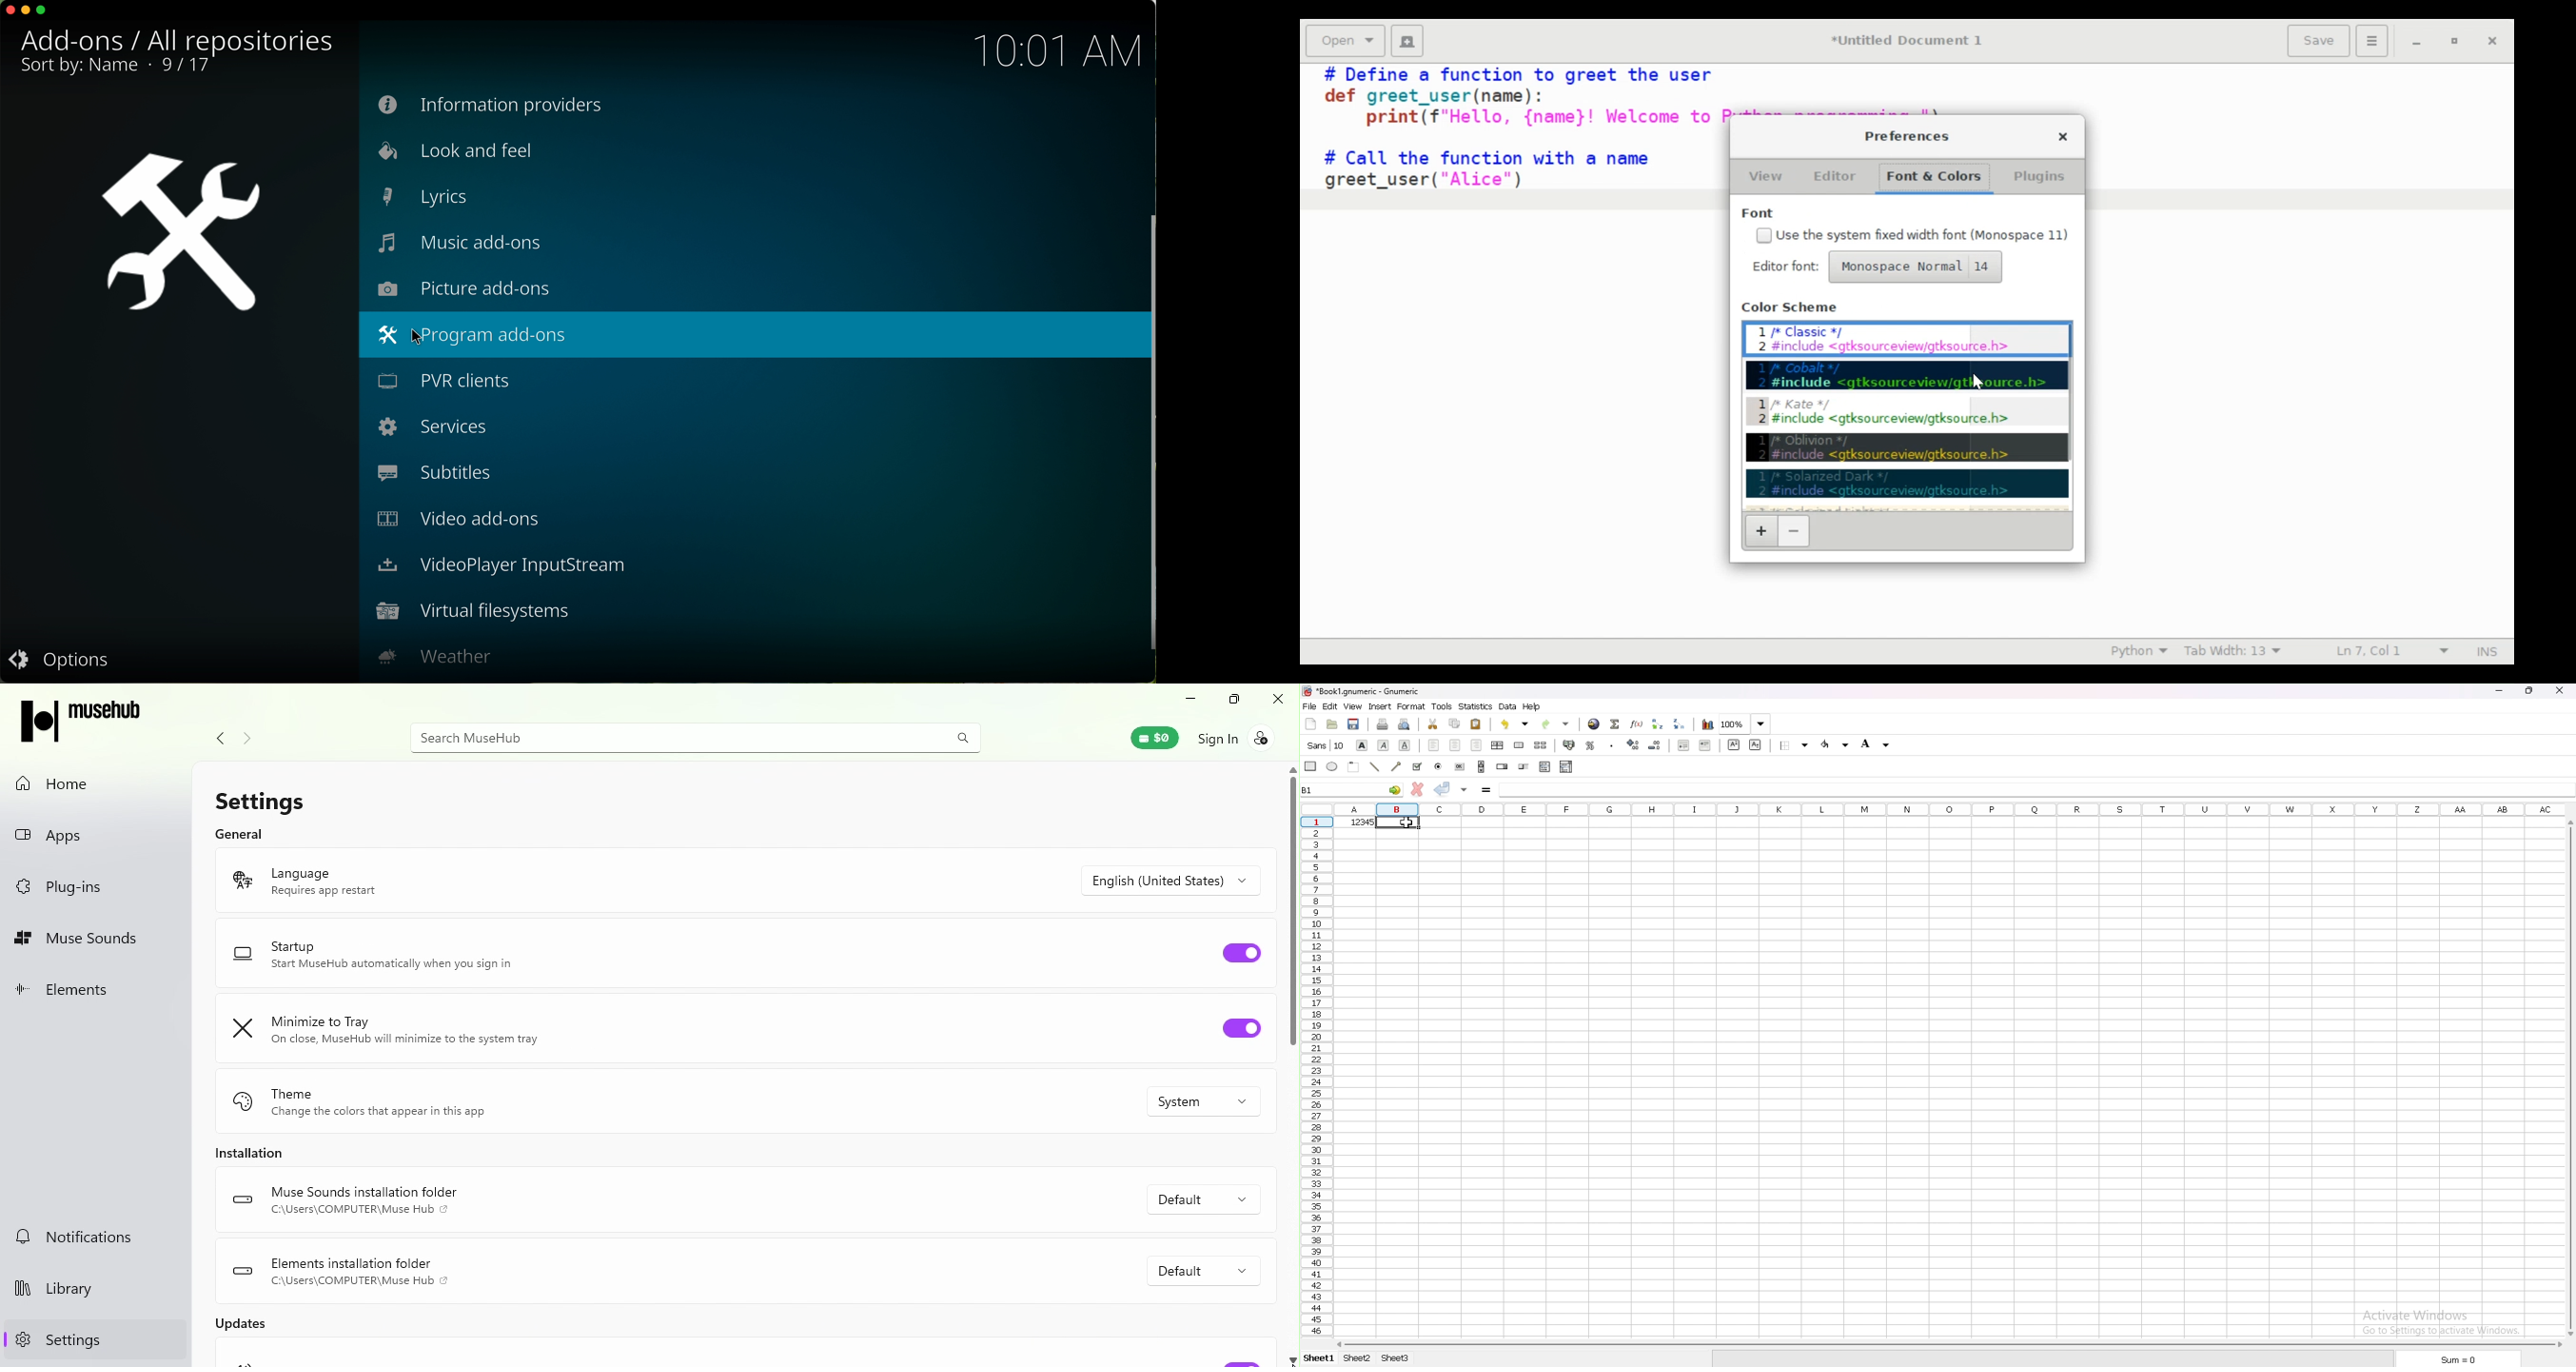 This screenshot has height=1372, width=2576. I want to click on minimize, so click(2502, 689).